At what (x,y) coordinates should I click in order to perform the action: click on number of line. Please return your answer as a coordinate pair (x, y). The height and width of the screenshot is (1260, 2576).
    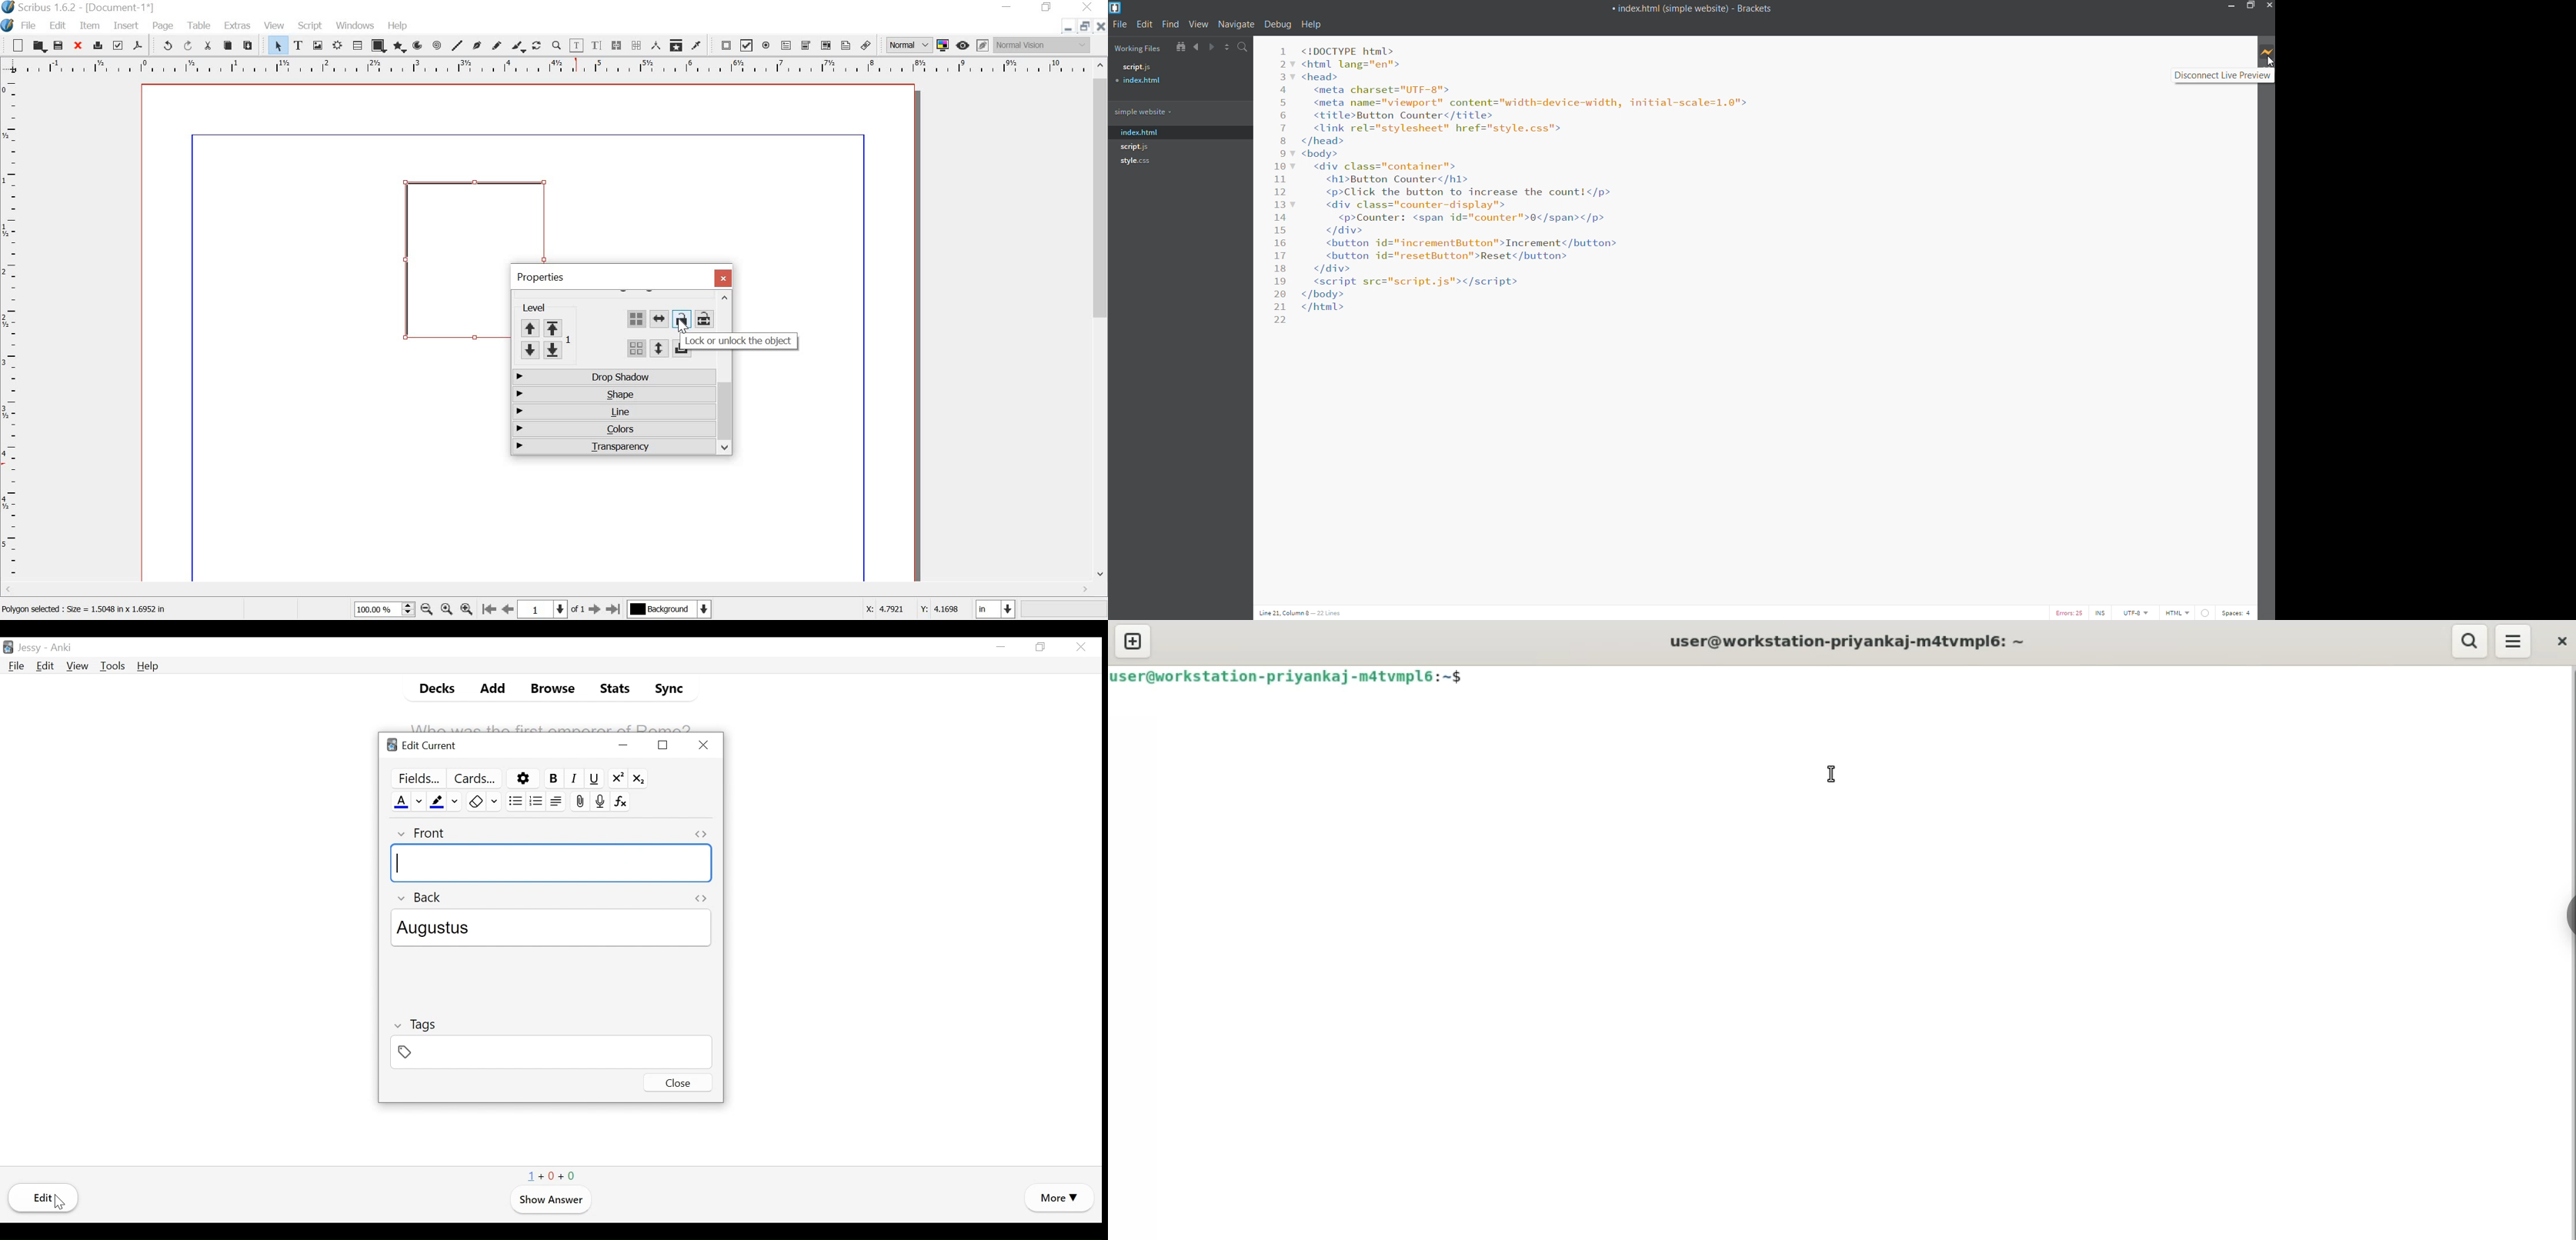
    Looking at the image, I should click on (1278, 185).